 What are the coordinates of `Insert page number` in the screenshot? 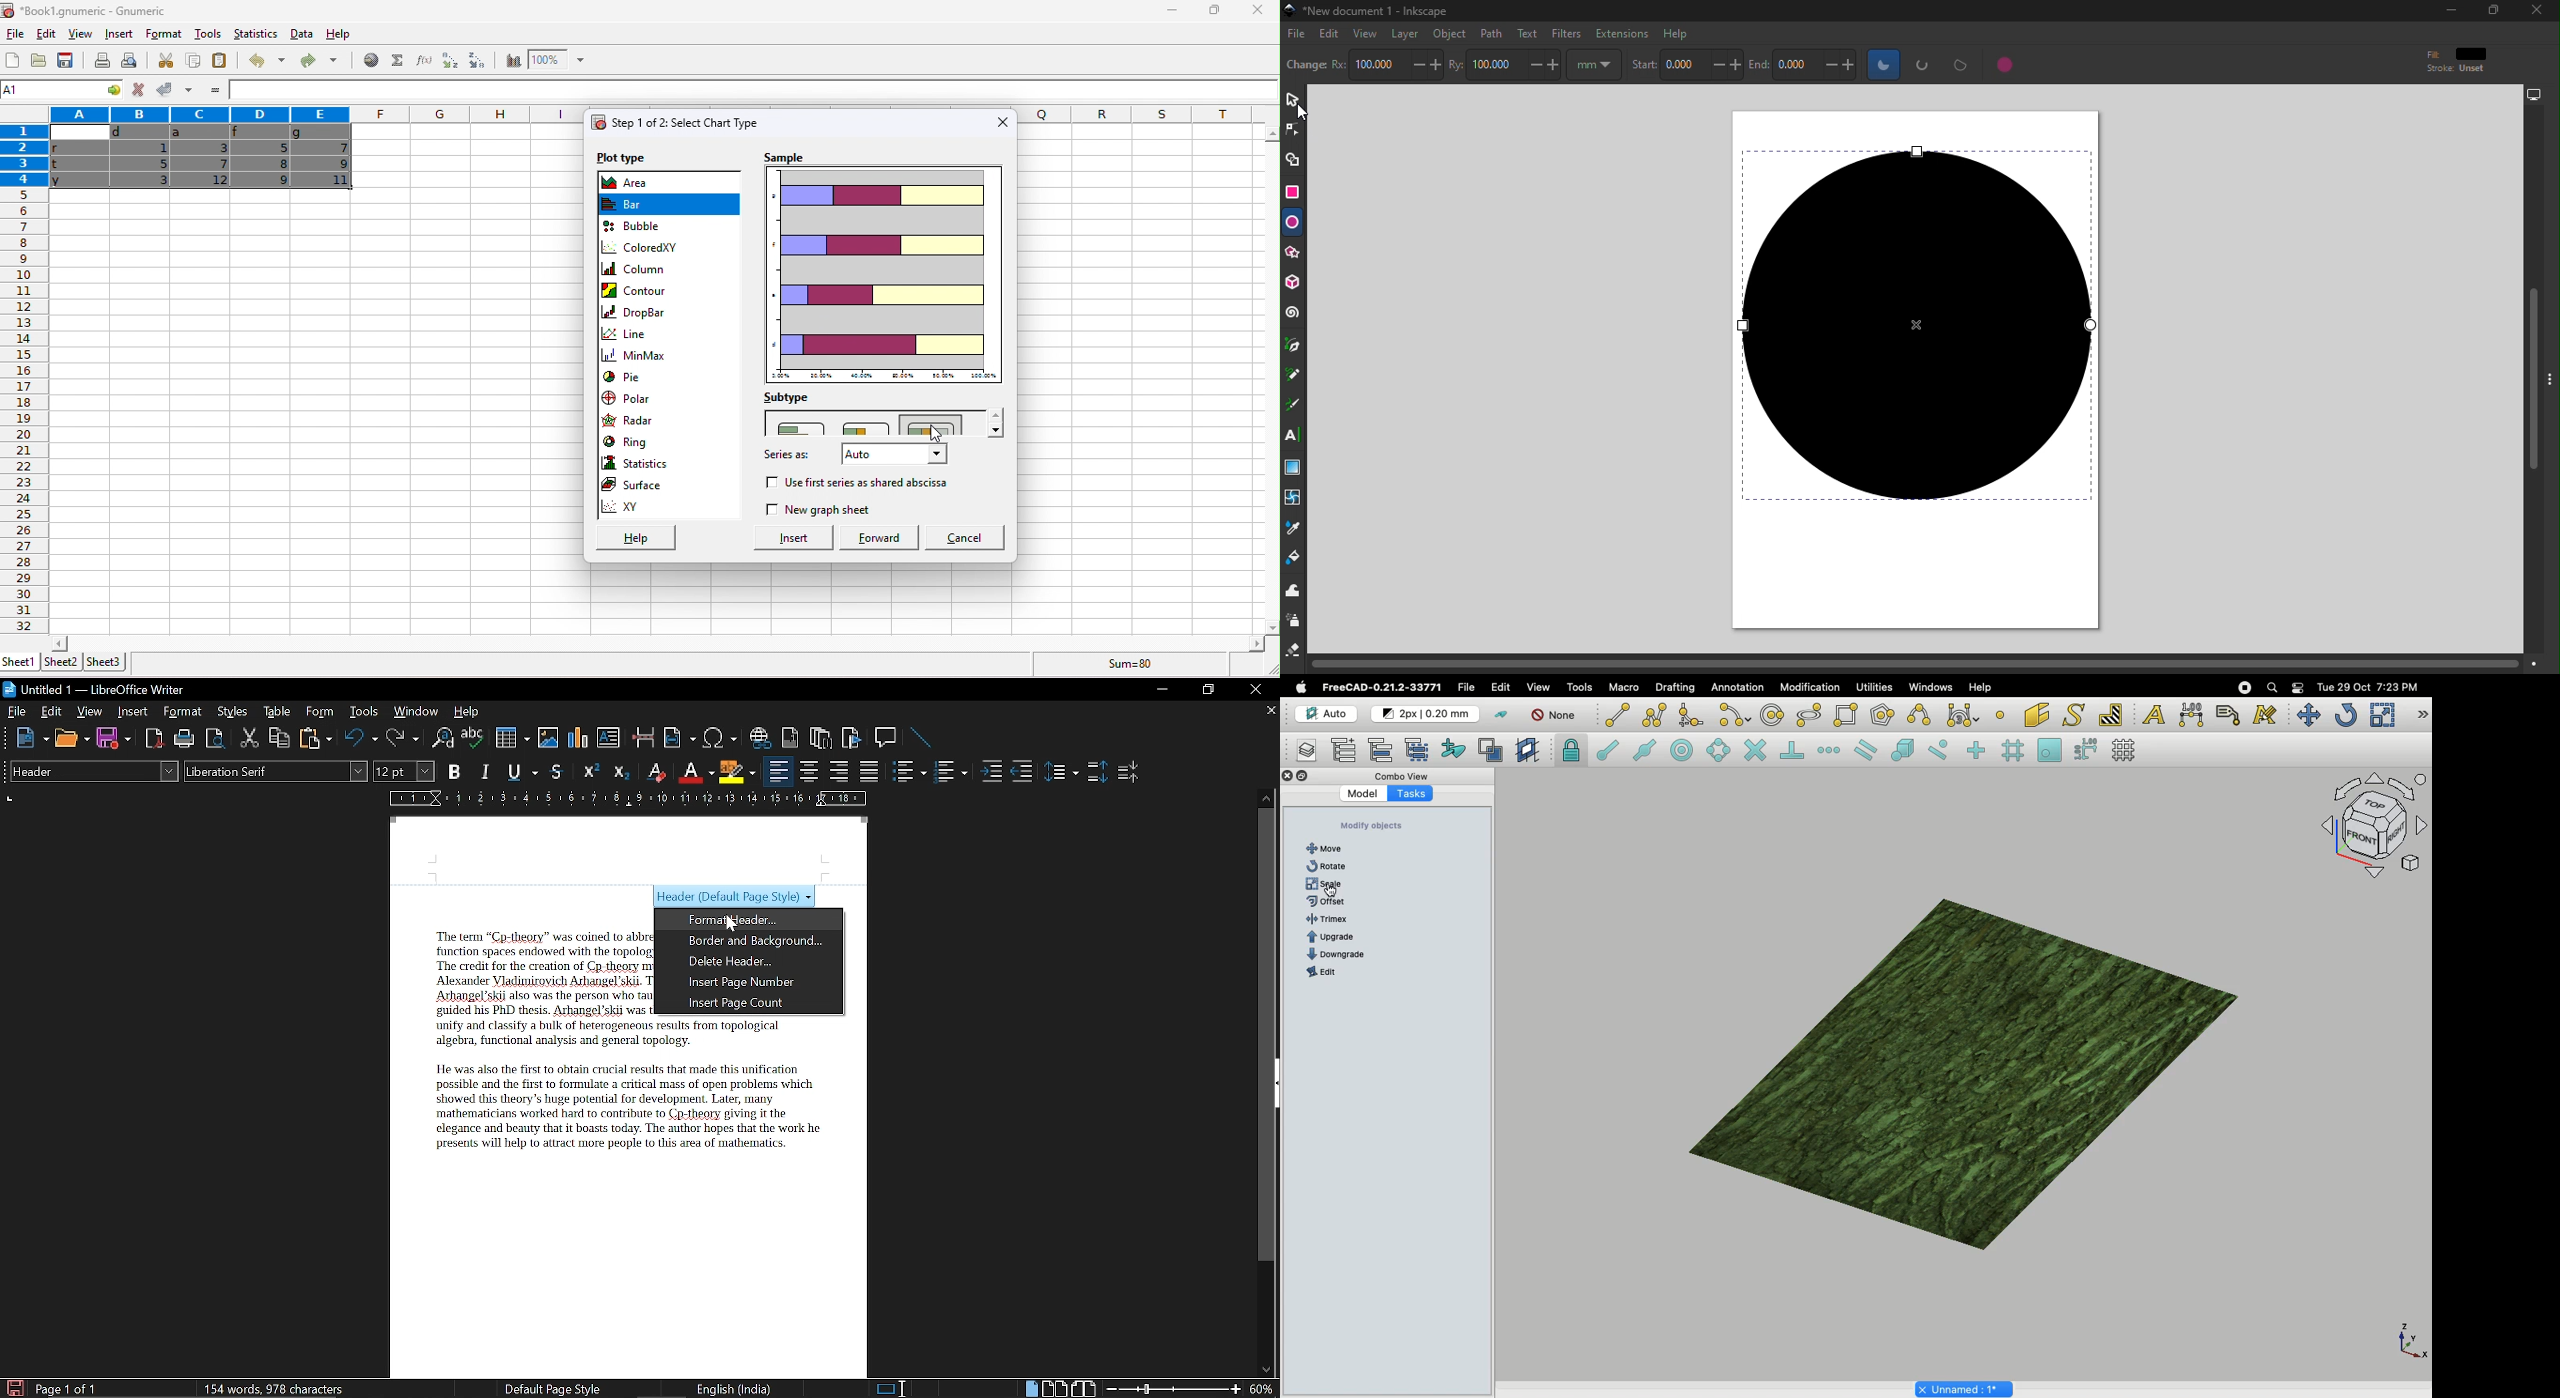 It's located at (755, 982).